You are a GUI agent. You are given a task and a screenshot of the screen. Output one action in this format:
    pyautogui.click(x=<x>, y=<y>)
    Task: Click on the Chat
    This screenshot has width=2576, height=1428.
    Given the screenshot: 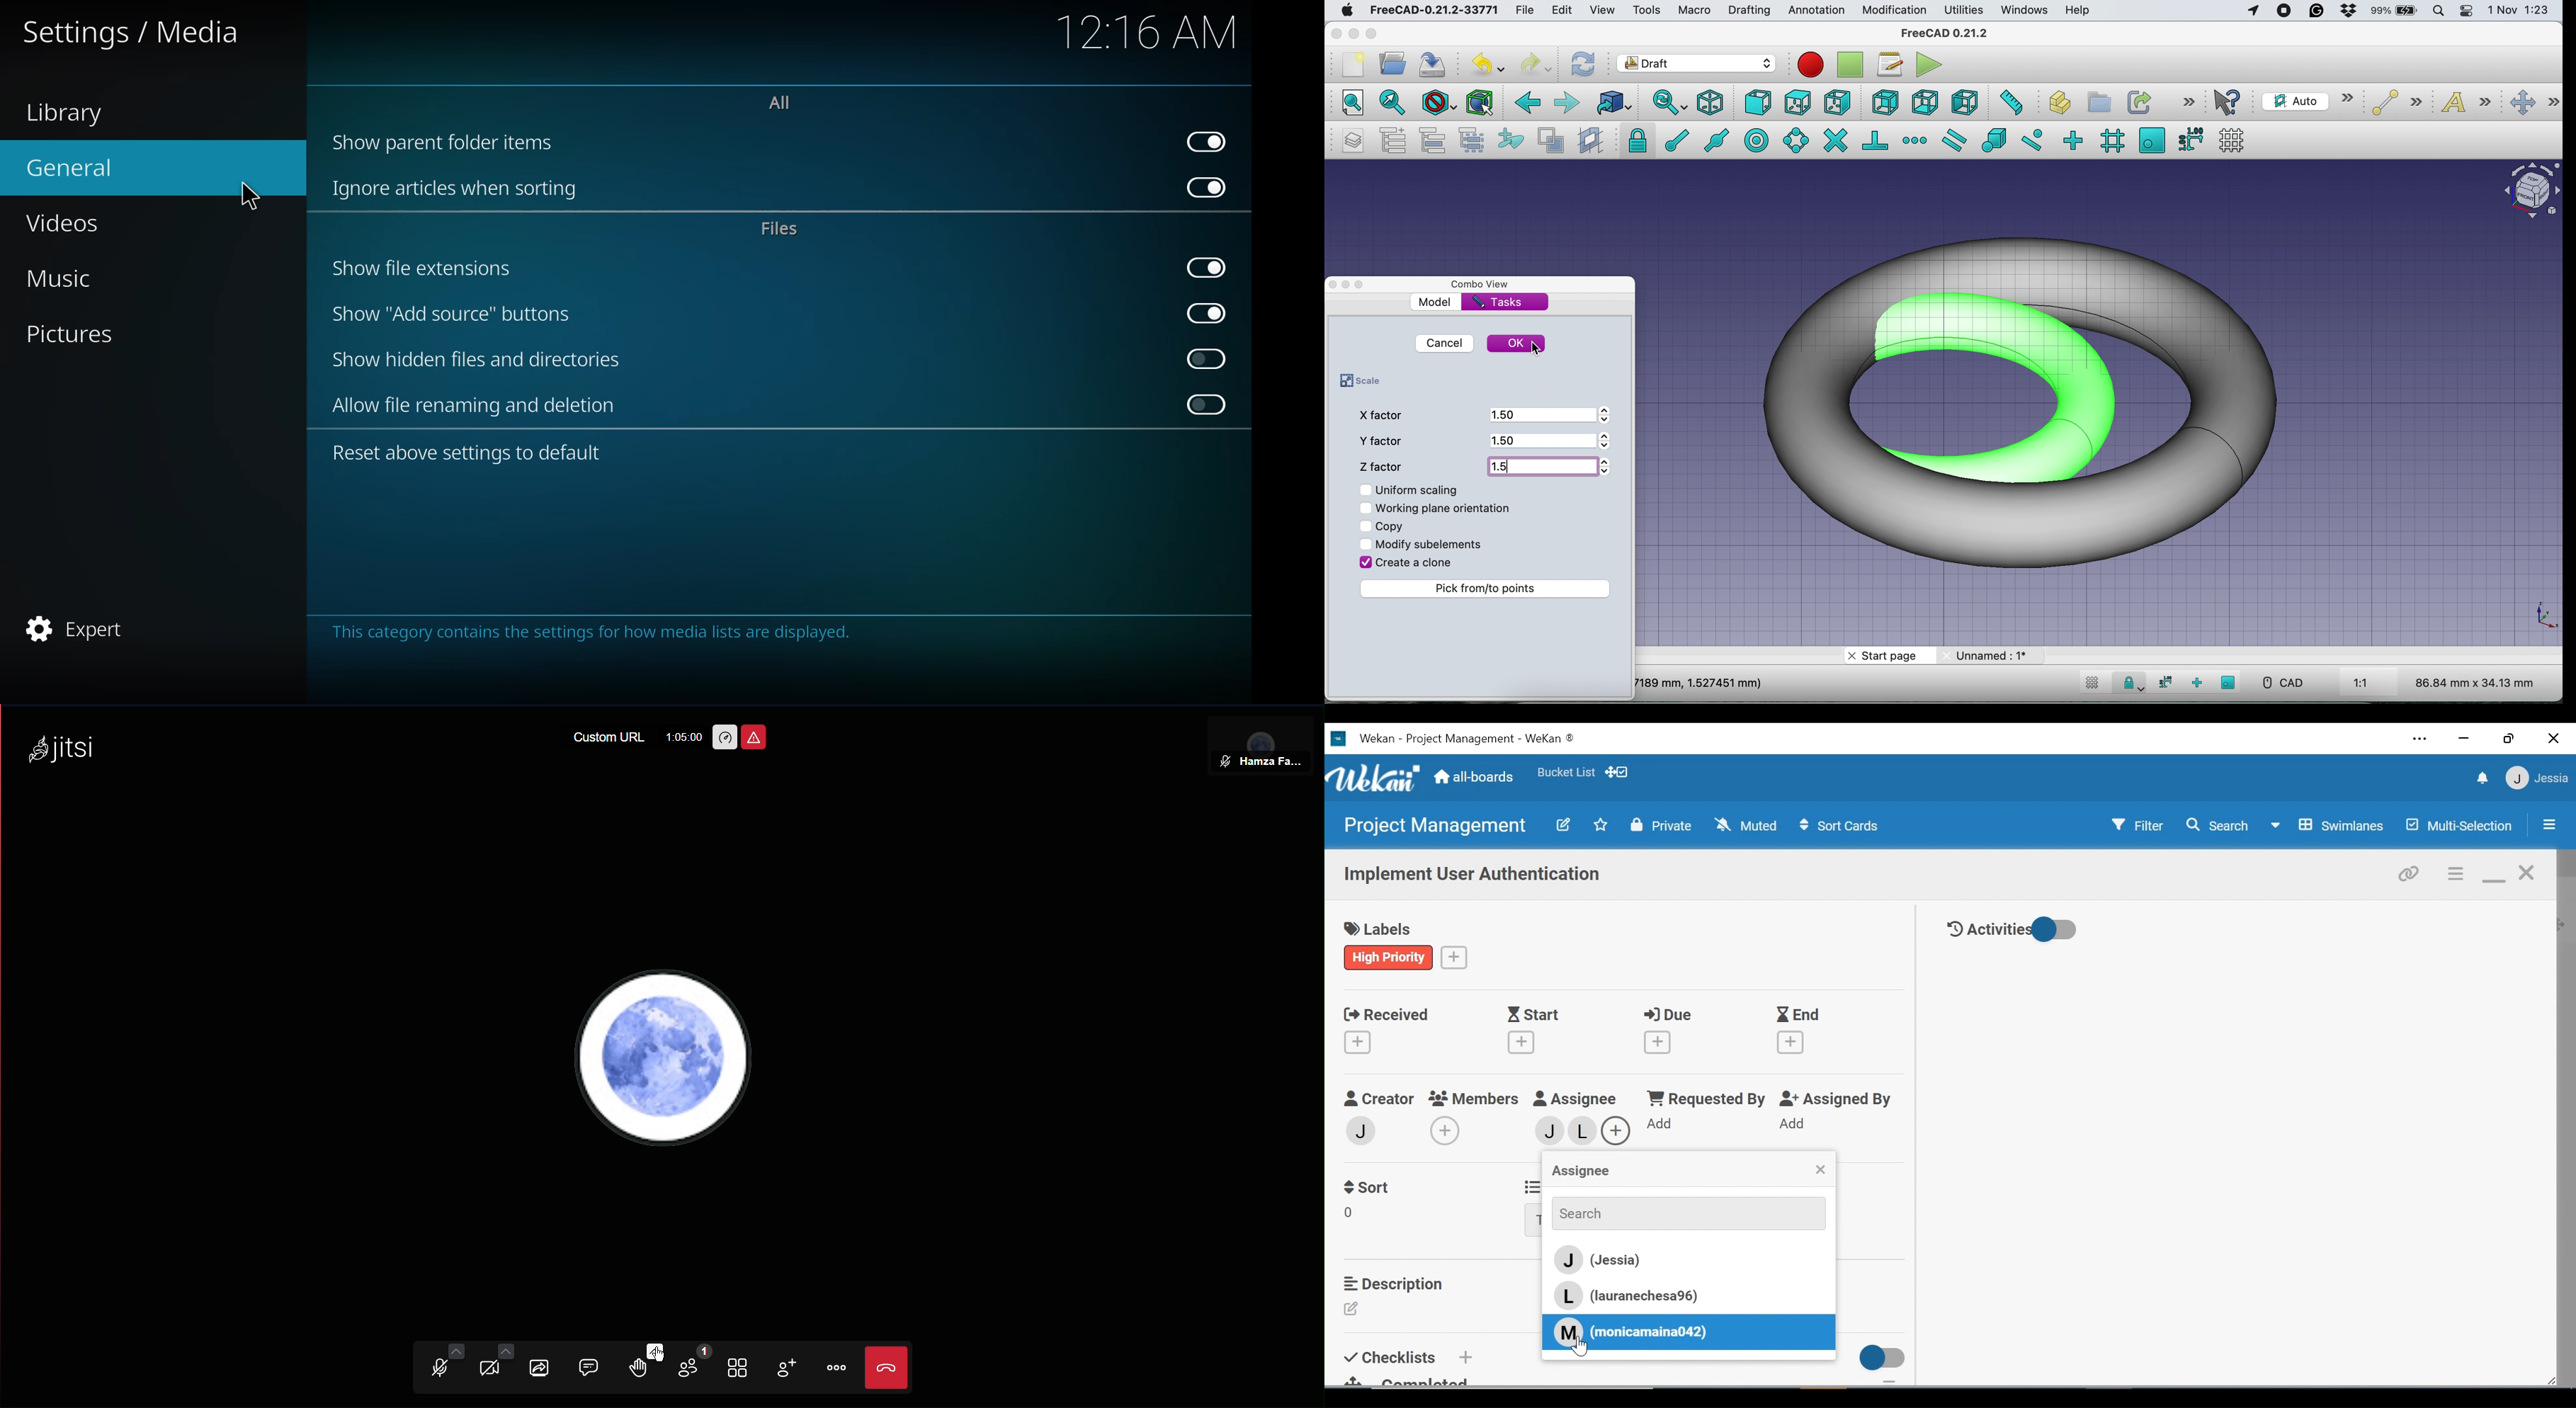 What is the action you would take?
    pyautogui.click(x=596, y=1368)
    